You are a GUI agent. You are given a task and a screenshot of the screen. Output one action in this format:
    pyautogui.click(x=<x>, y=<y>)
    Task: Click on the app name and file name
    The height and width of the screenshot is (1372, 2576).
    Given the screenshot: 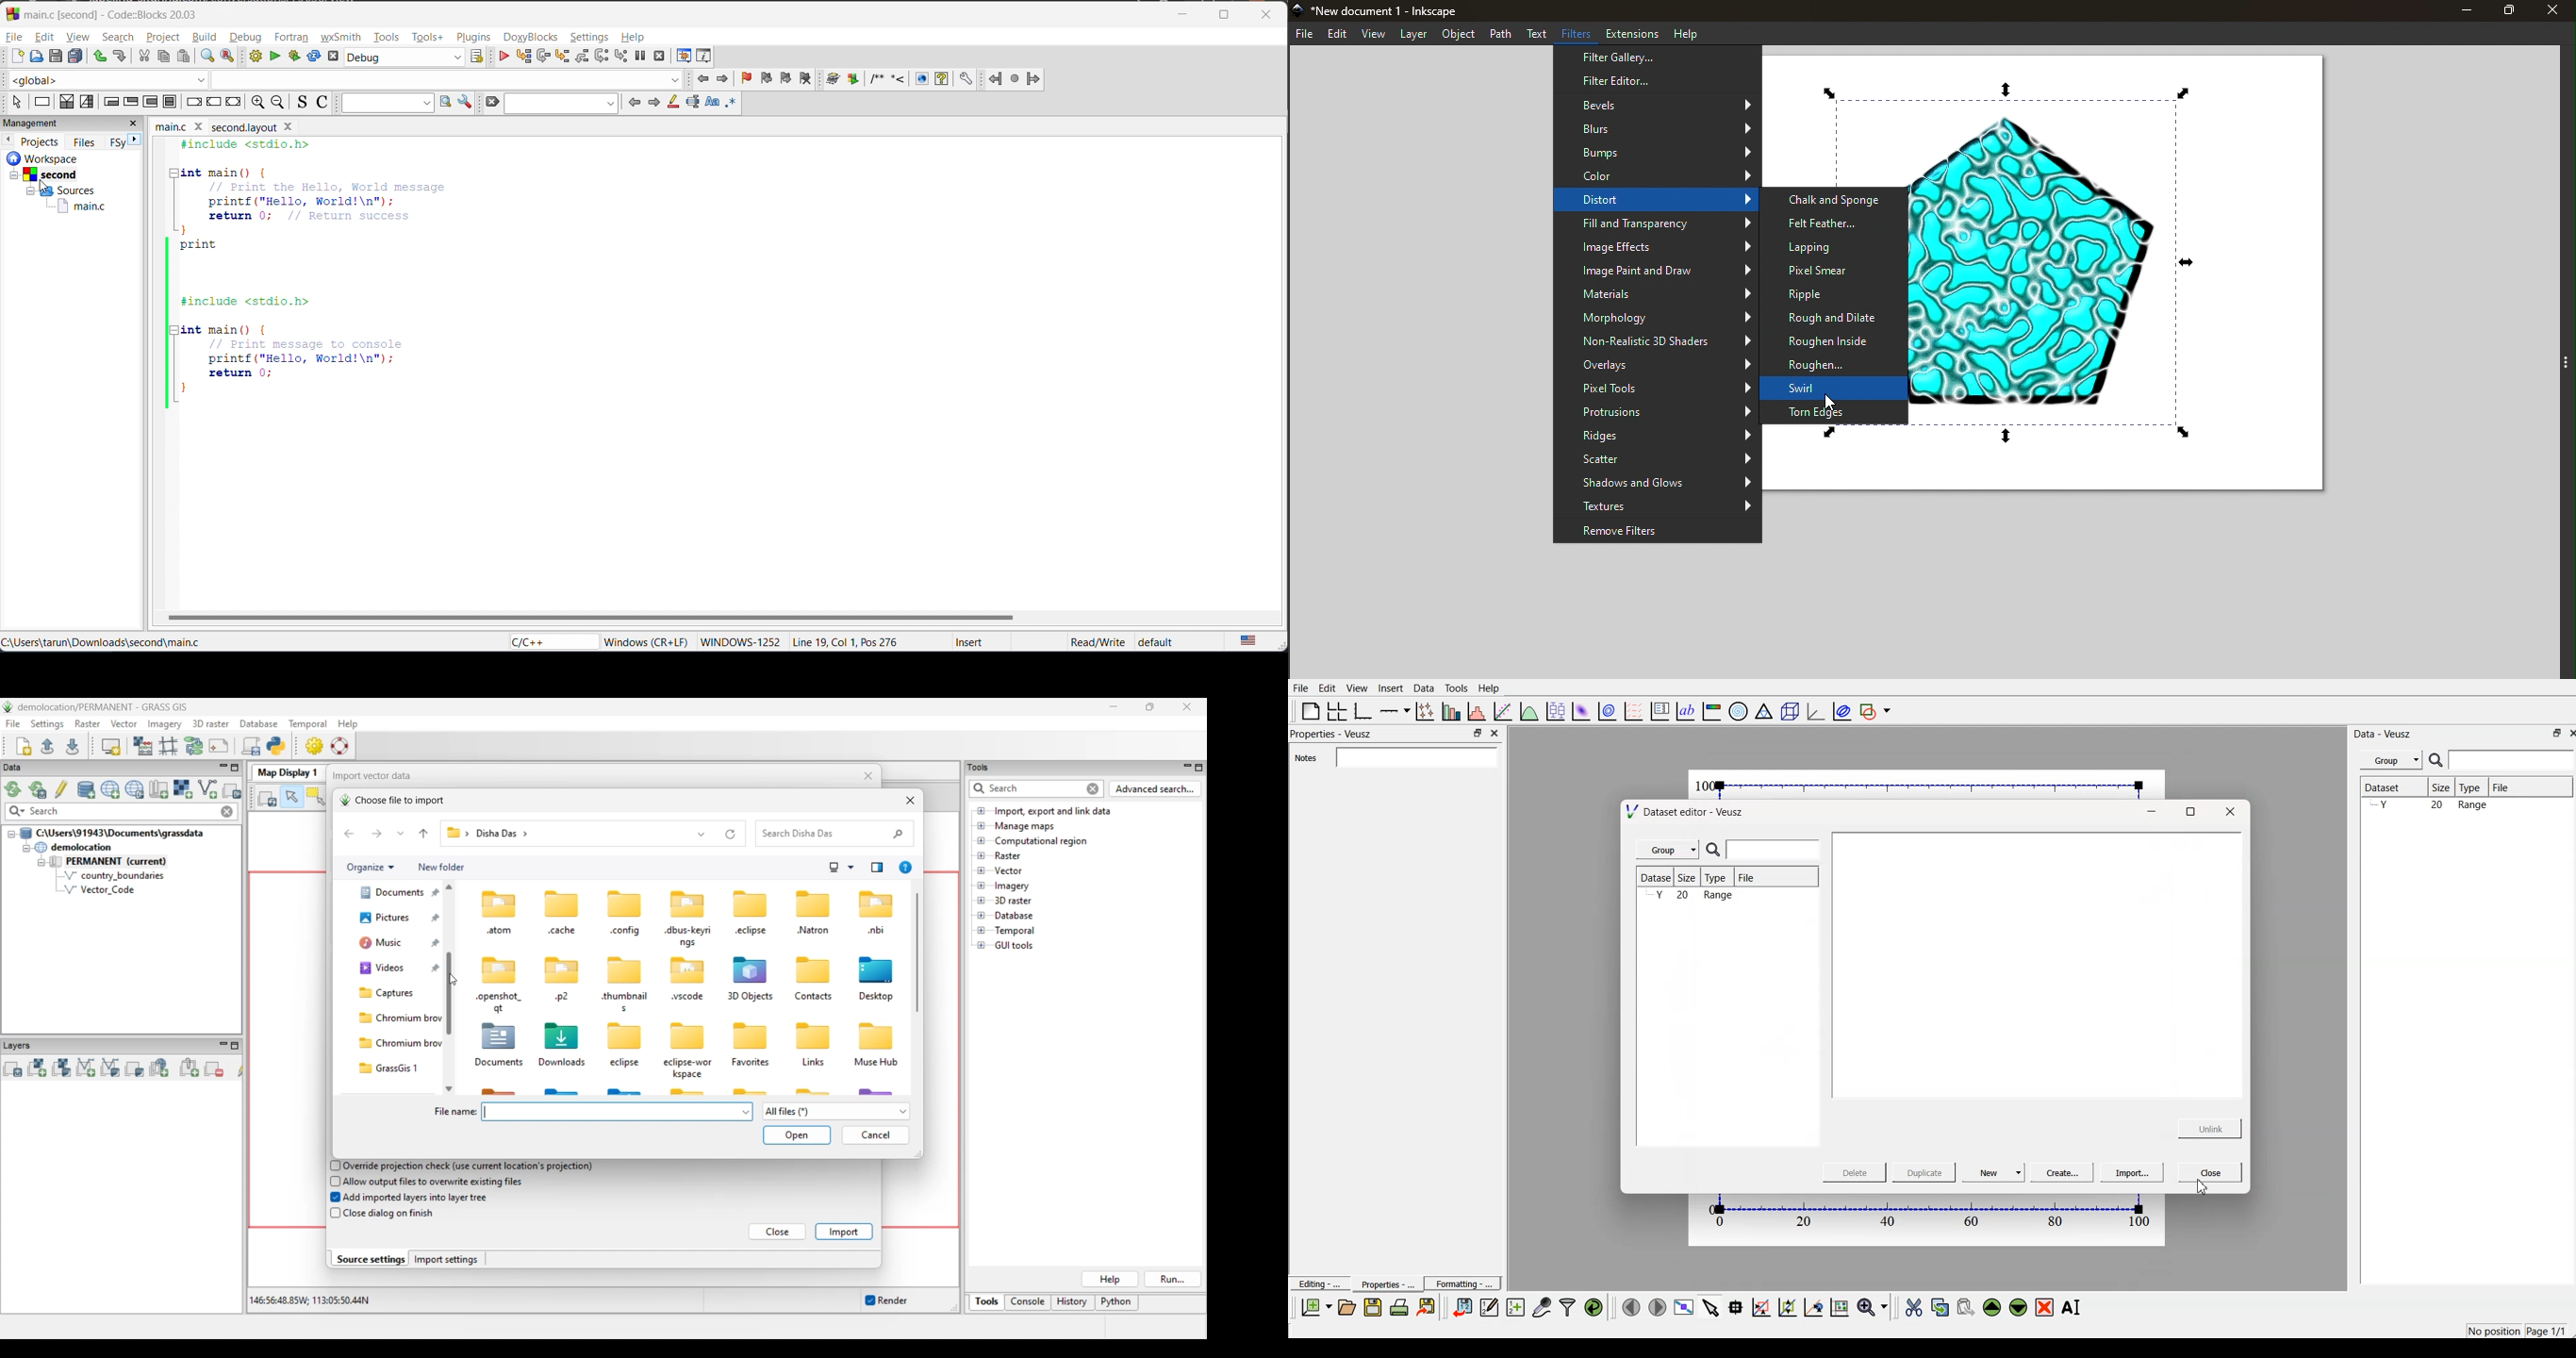 What is the action you would take?
    pyautogui.click(x=110, y=14)
    